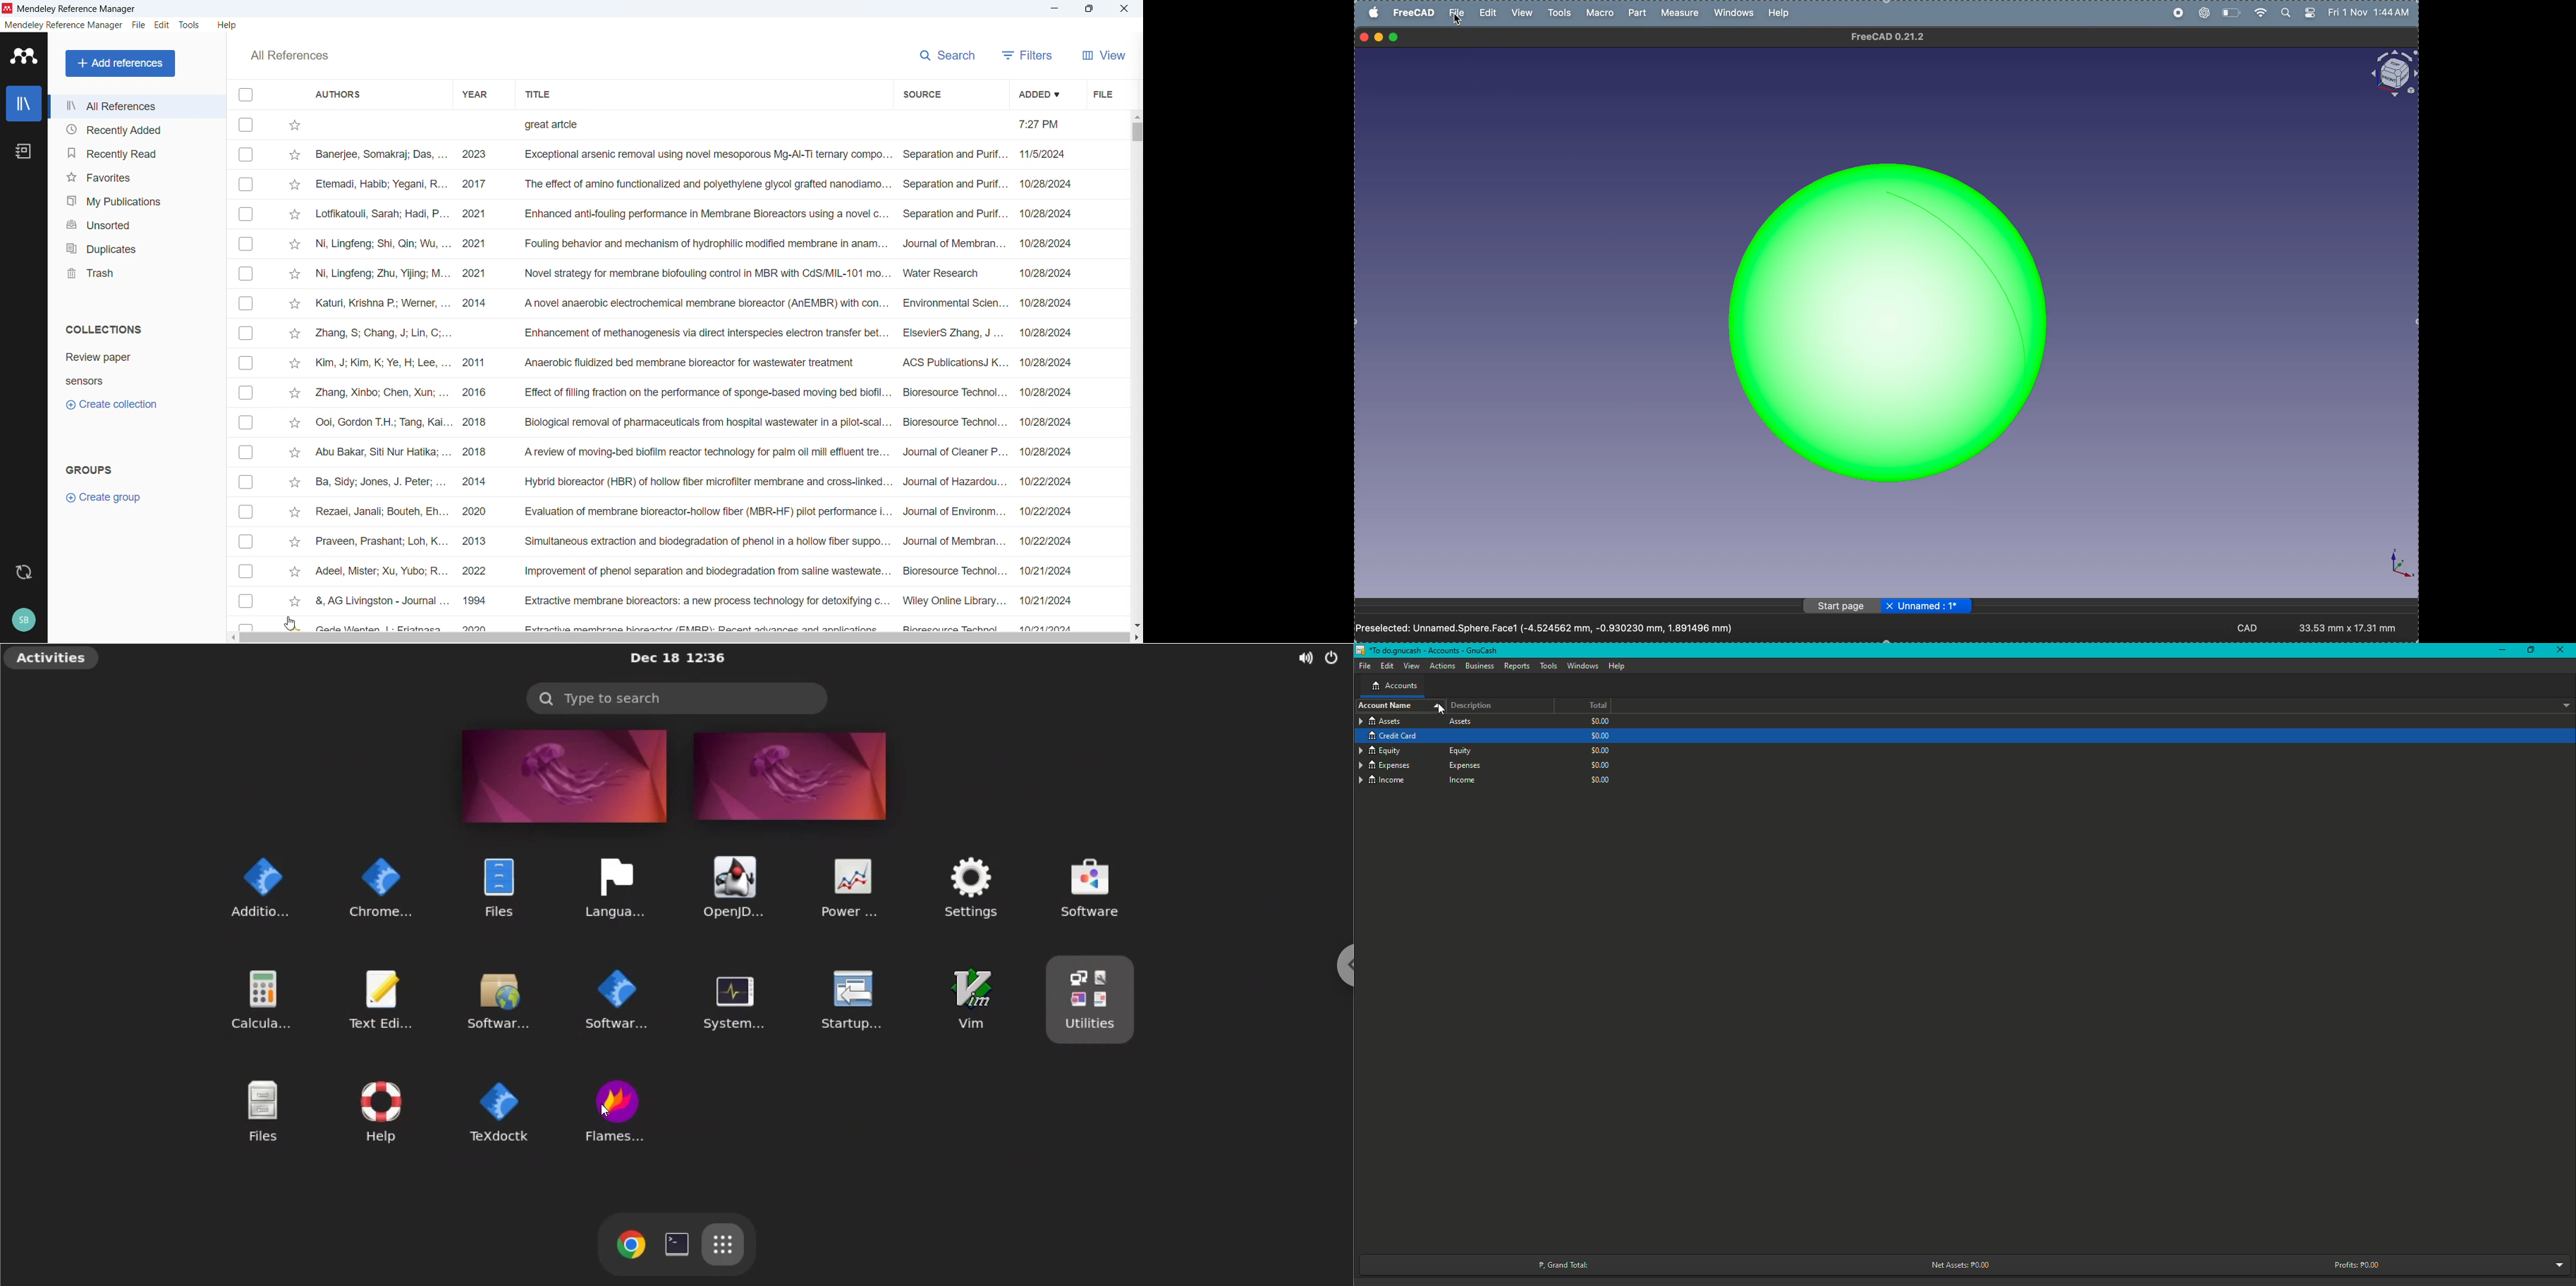 The width and height of the screenshot is (2576, 1288). What do you see at coordinates (1564, 1263) in the screenshot?
I see `Grand Total` at bounding box center [1564, 1263].